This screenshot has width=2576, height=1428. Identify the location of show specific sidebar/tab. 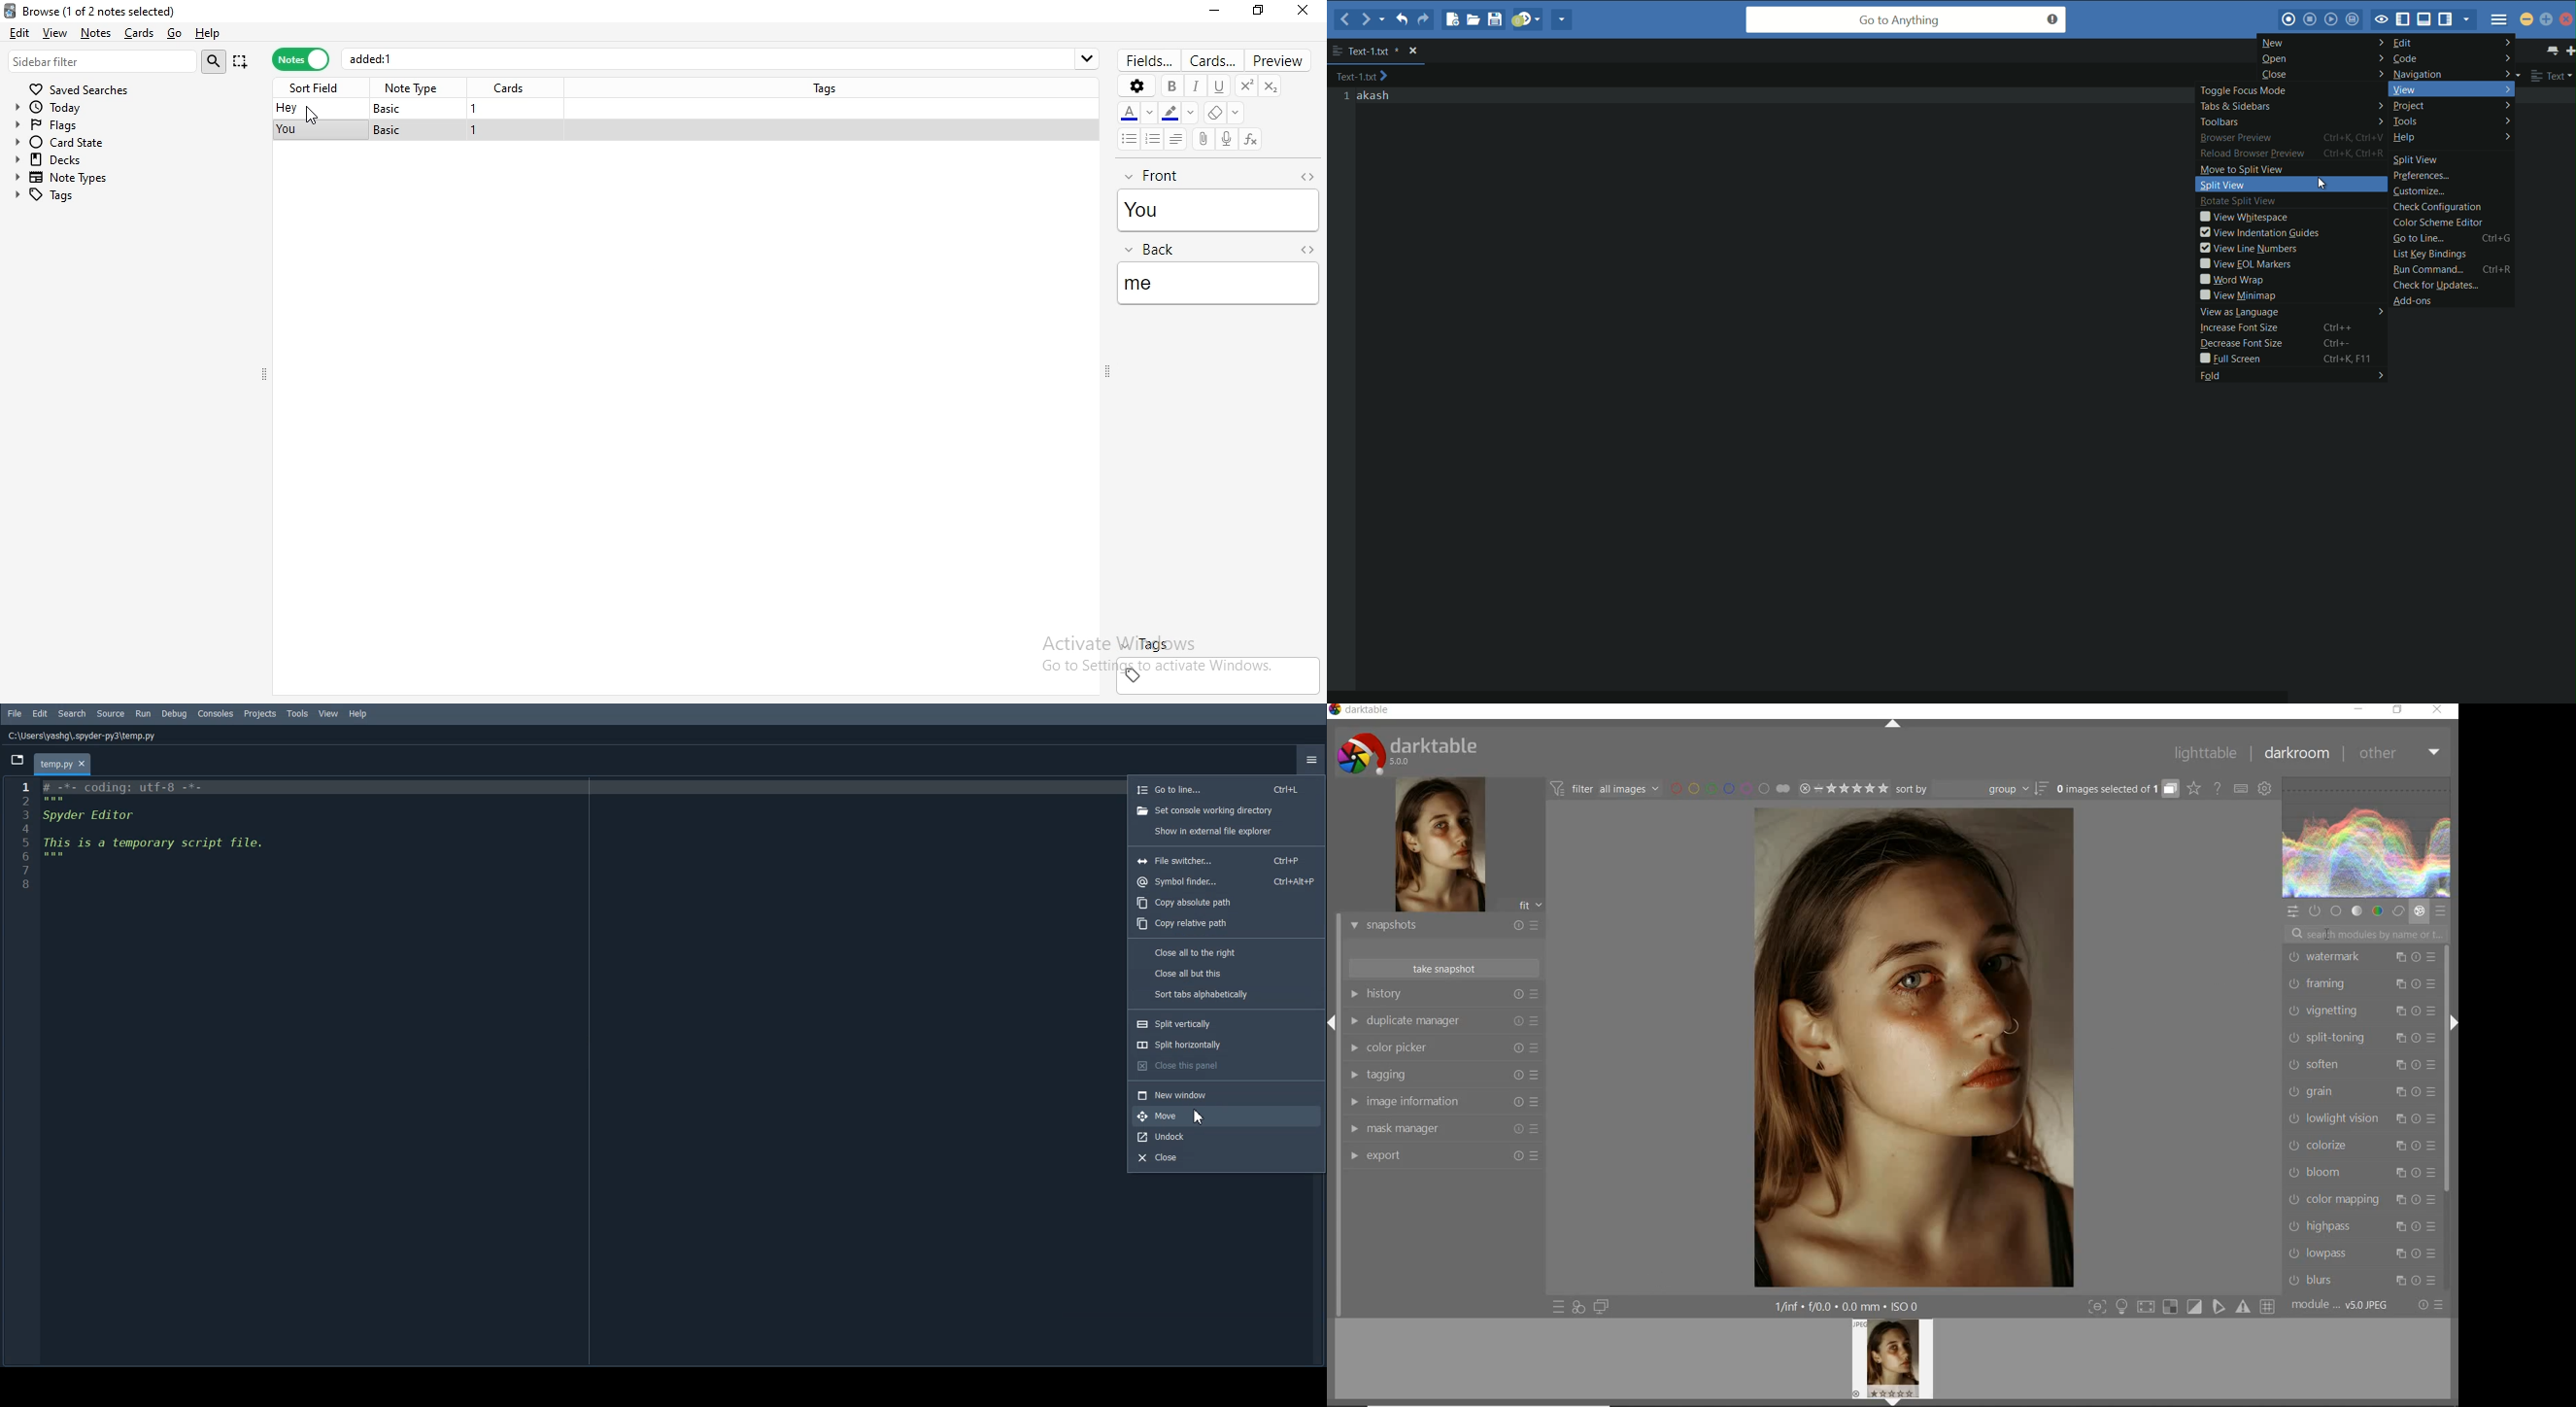
(2469, 20).